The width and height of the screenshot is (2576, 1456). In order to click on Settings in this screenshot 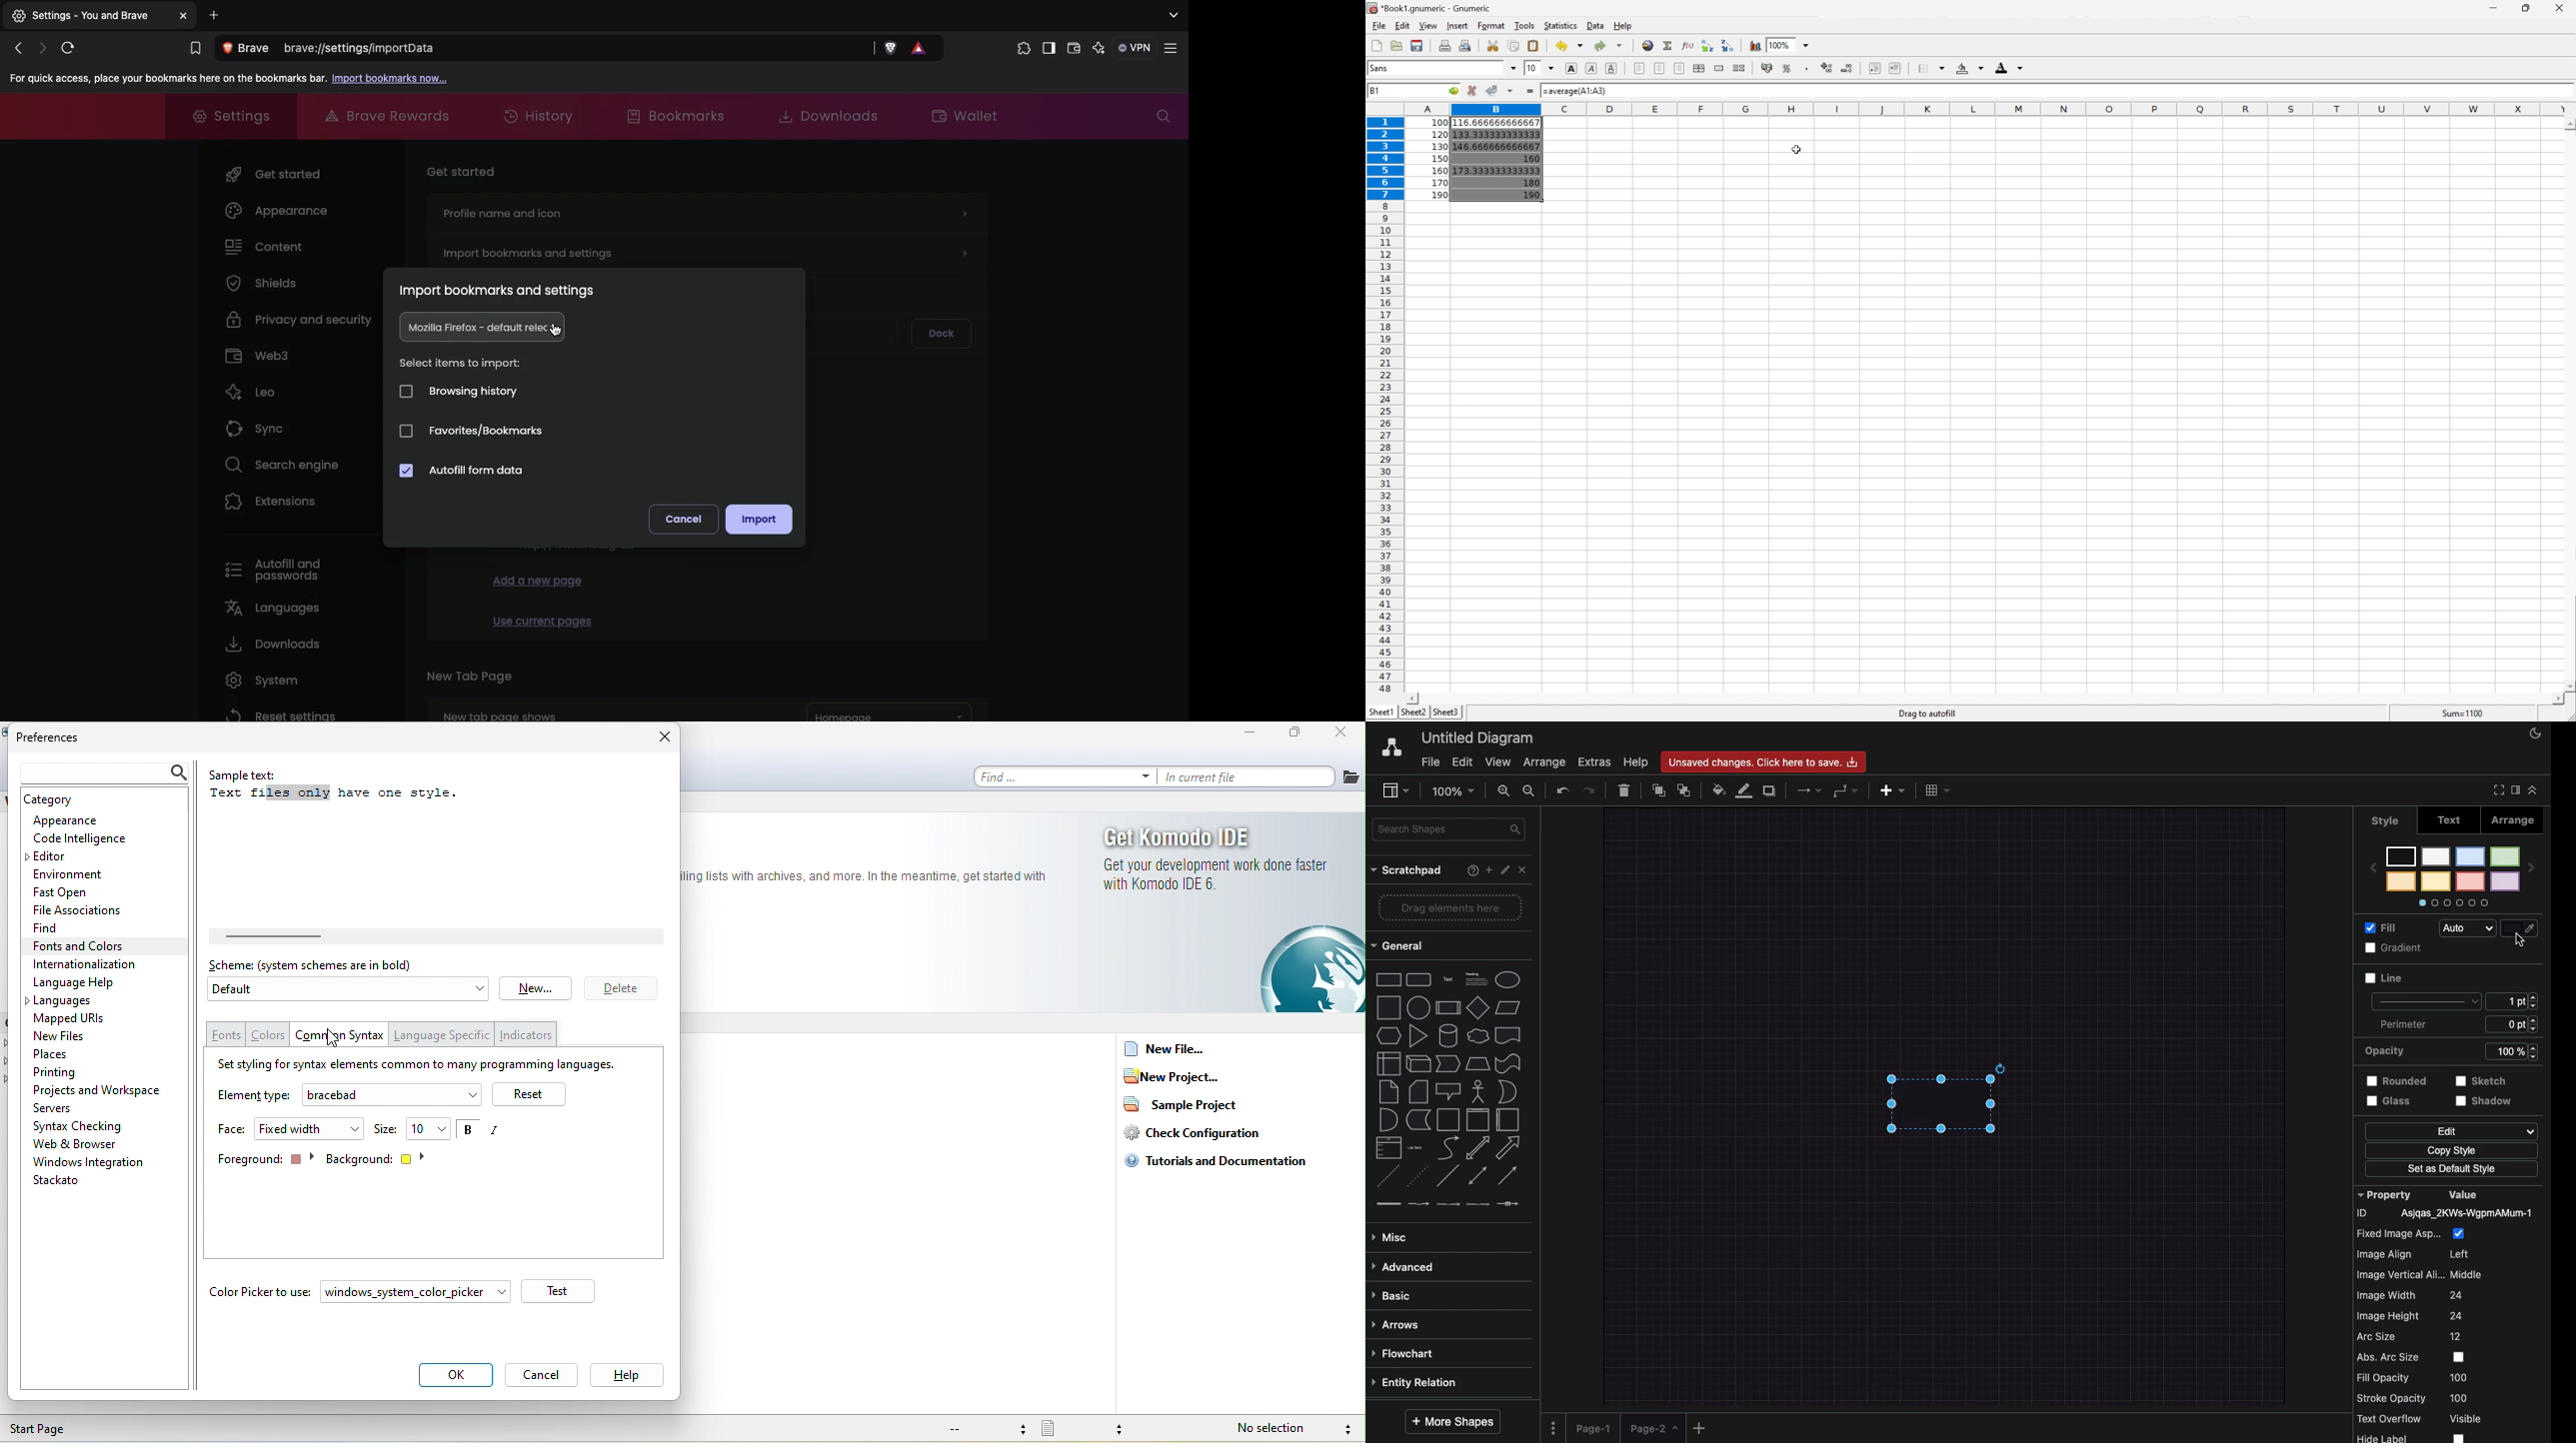, I will do `click(88, 17)`.